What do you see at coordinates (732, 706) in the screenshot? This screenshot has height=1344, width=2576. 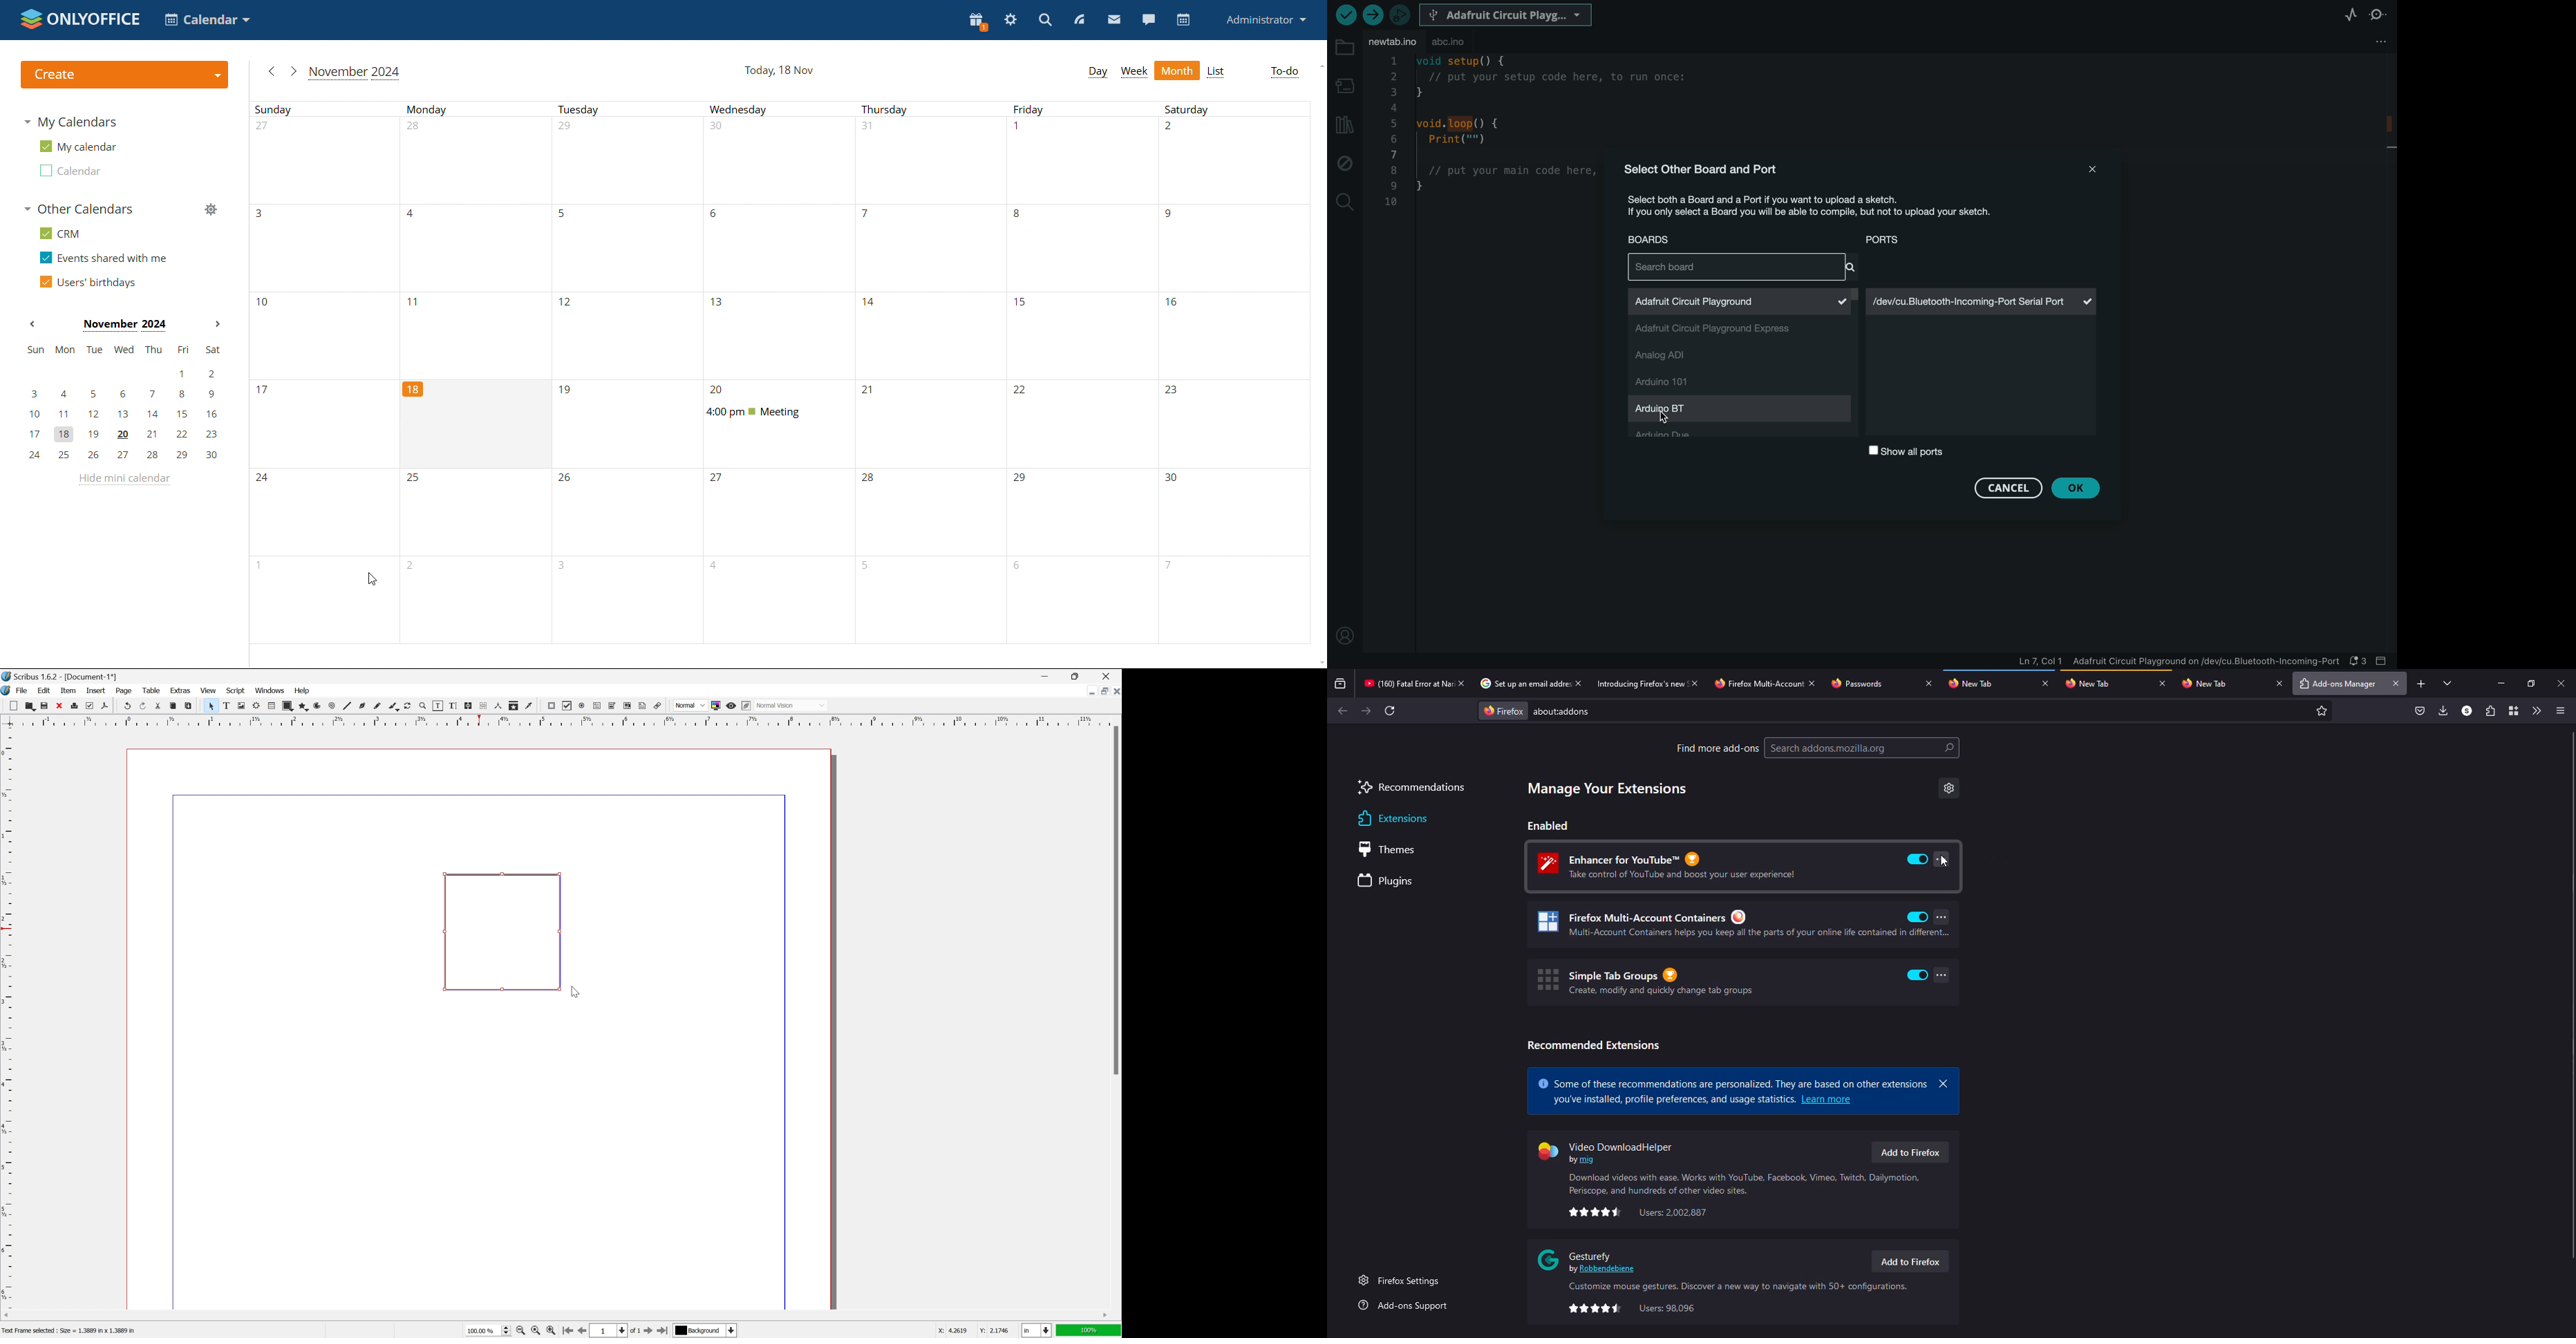 I see `preview mode` at bounding box center [732, 706].